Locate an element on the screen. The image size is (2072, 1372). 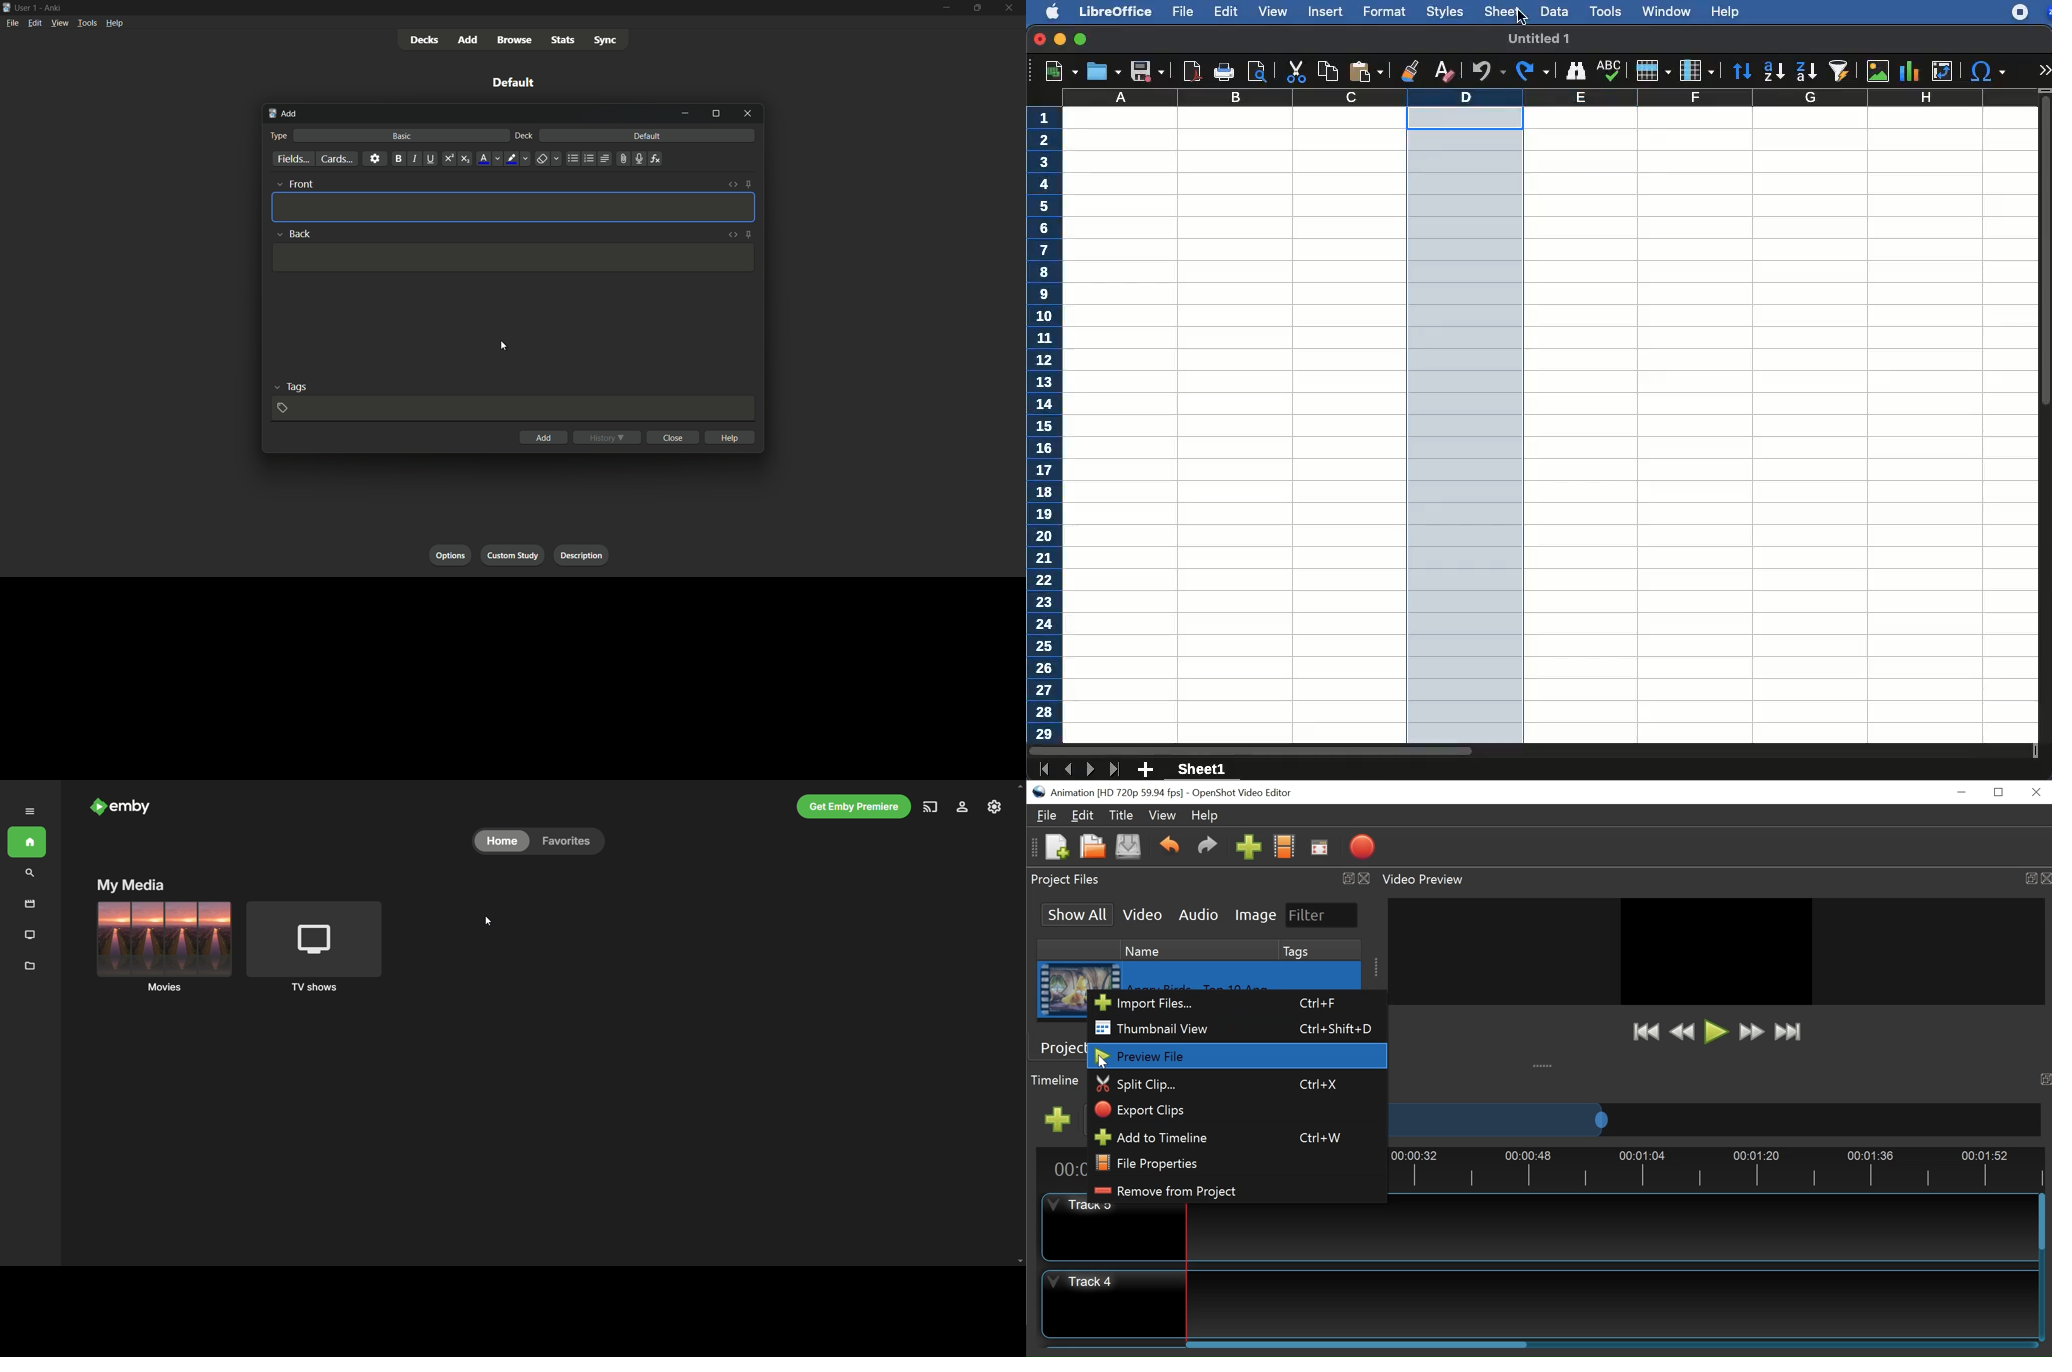
font color is located at coordinates (488, 159).